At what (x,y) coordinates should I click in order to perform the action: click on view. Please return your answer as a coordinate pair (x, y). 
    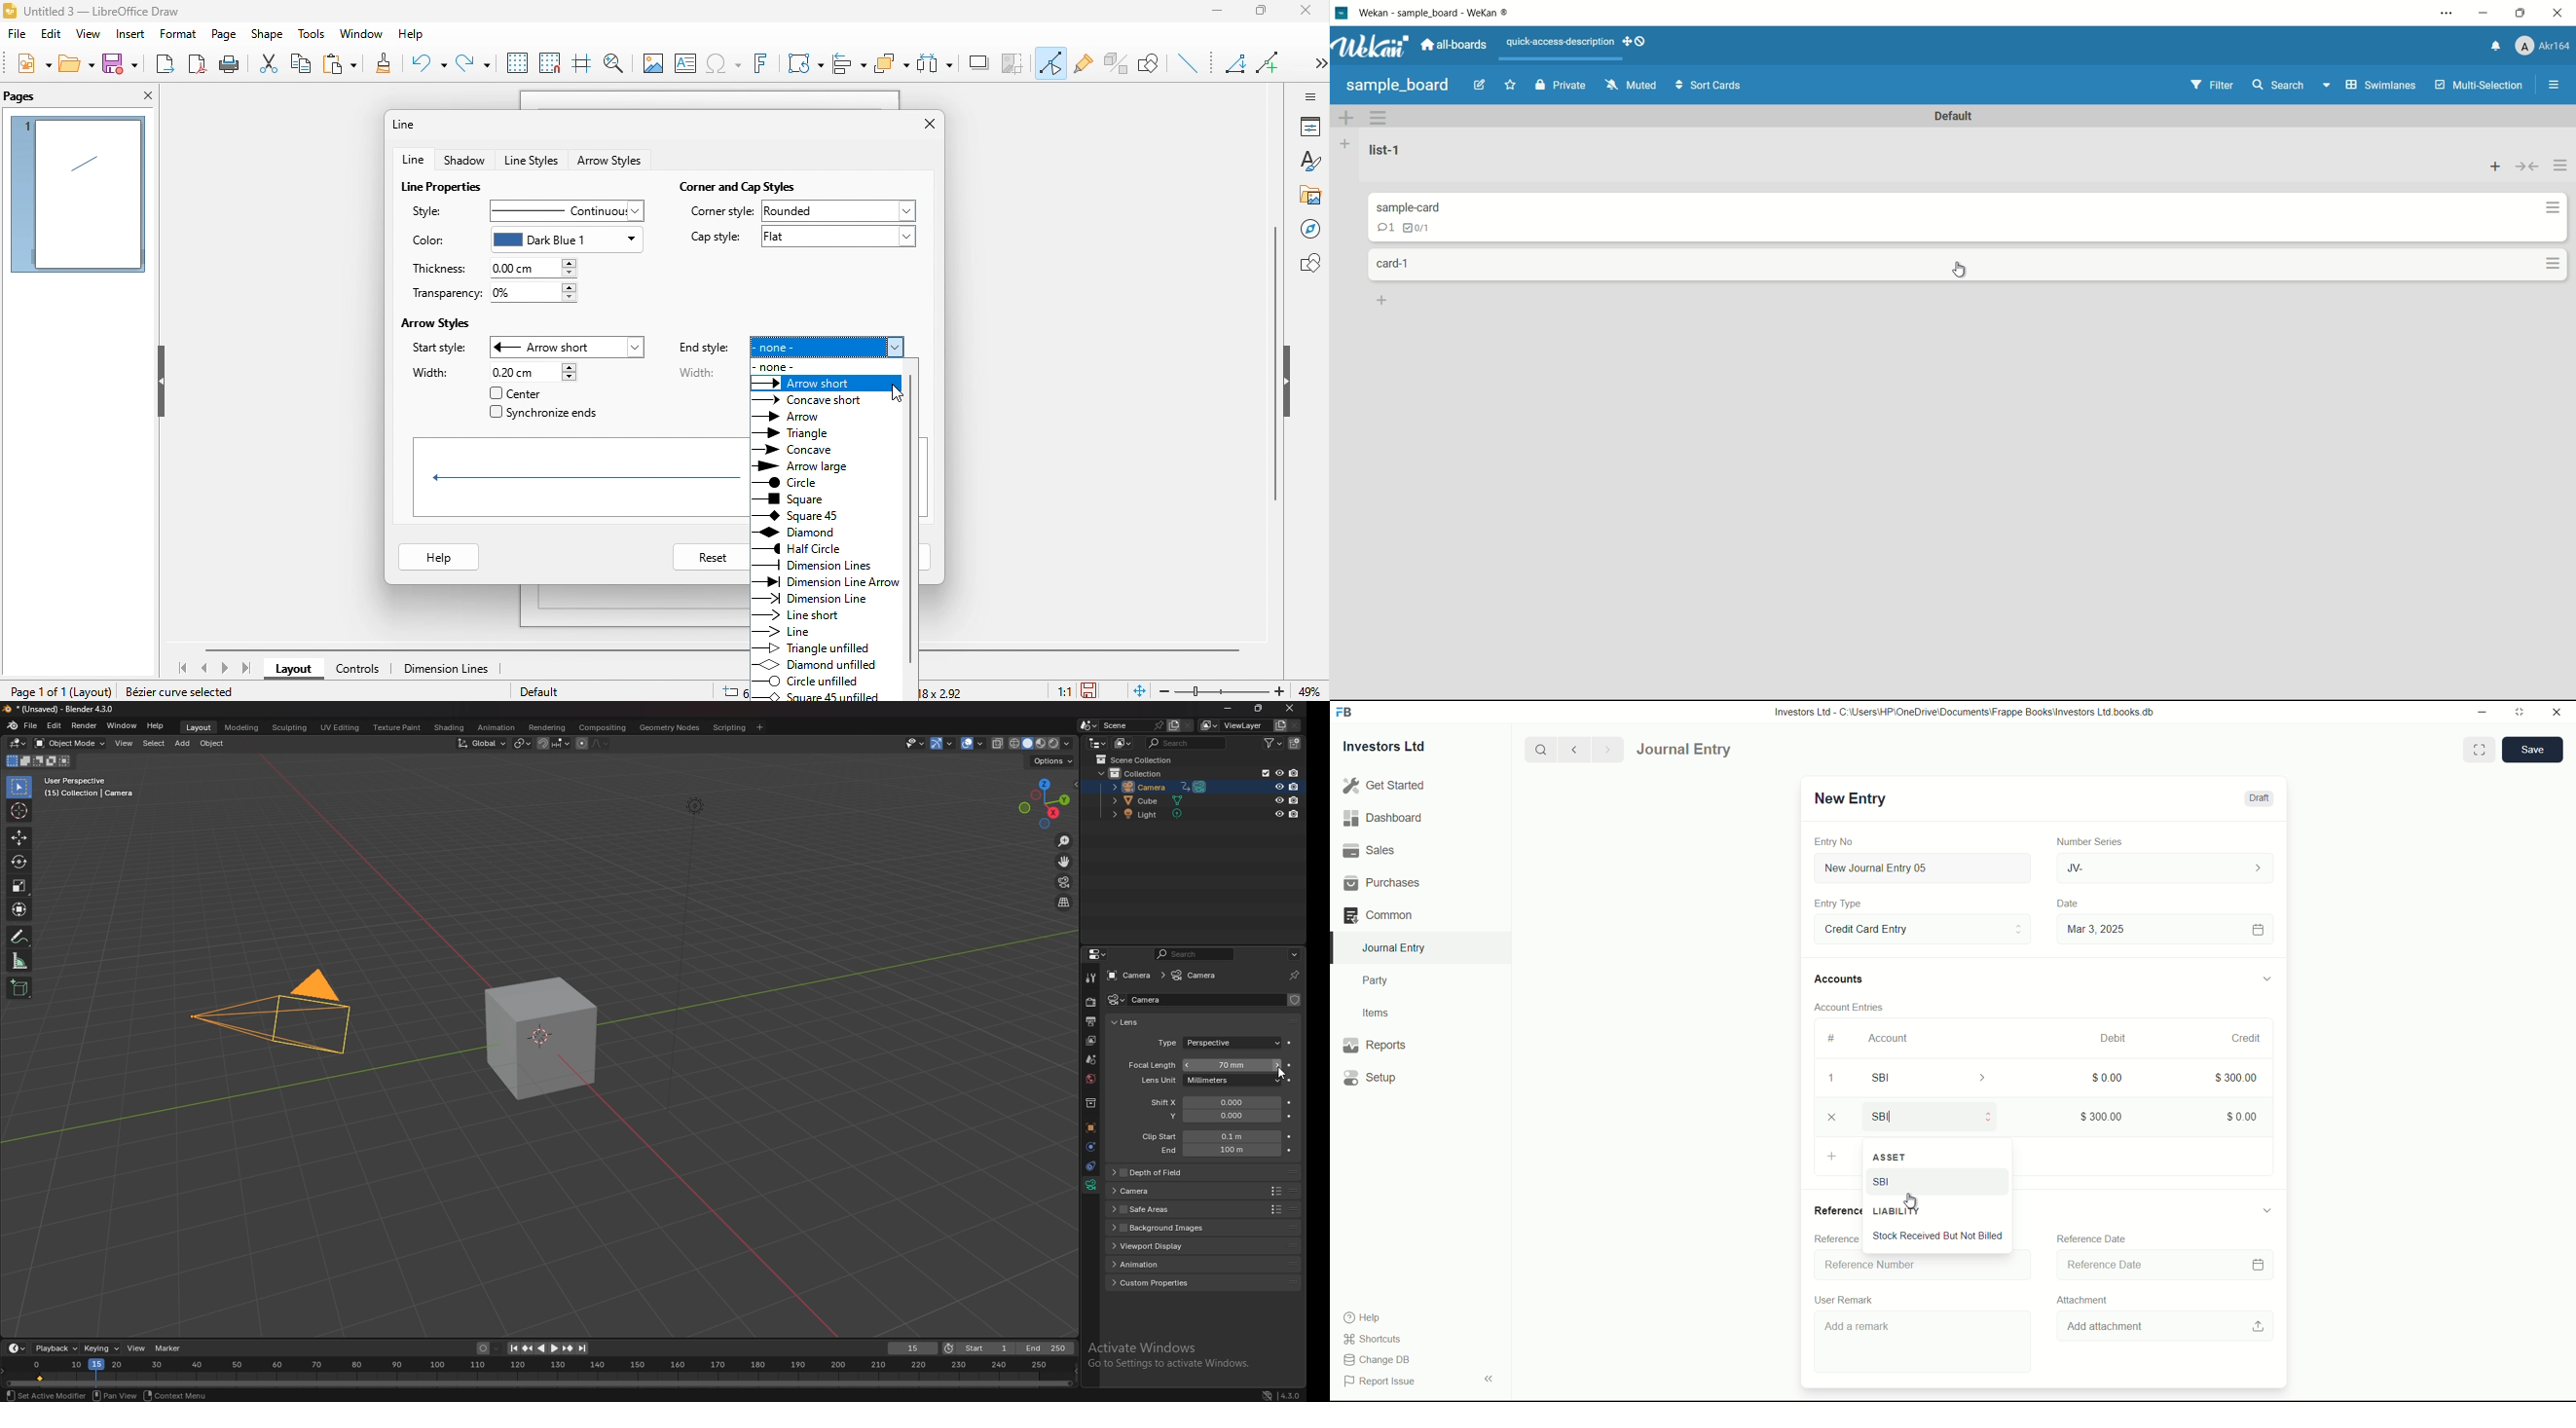
    Looking at the image, I should click on (124, 743).